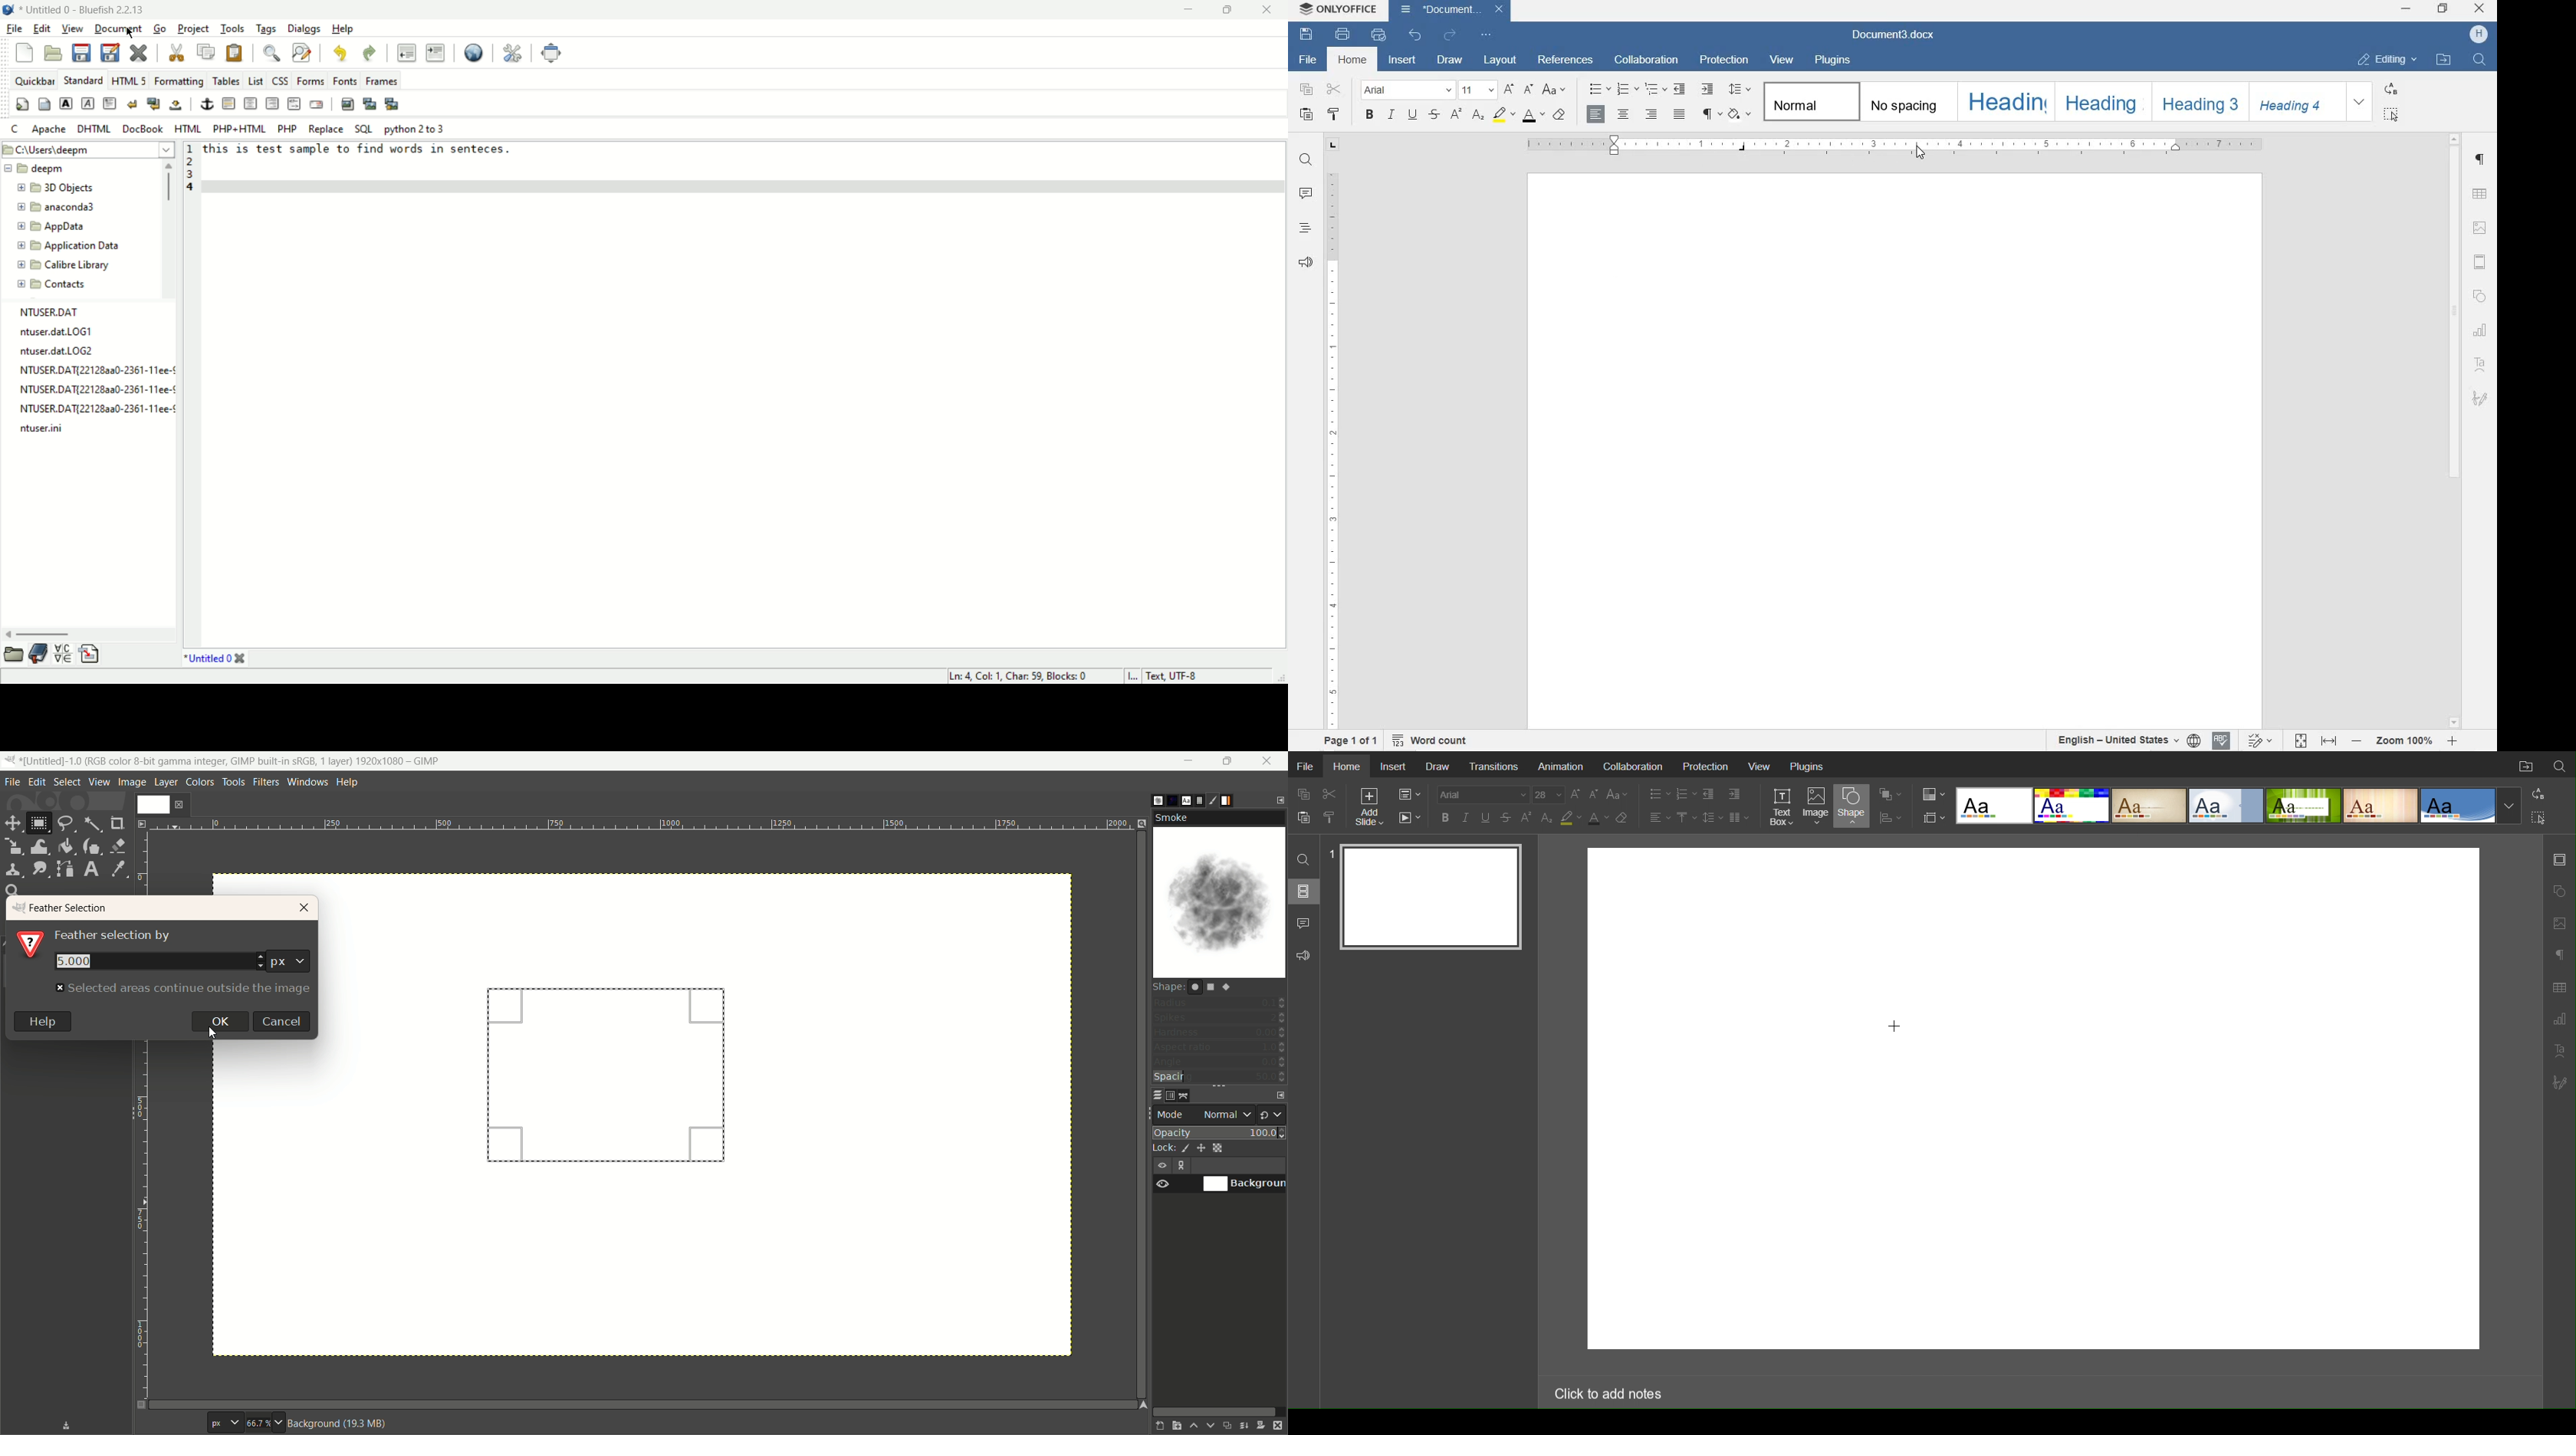 The height and width of the screenshot is (1456, 2576). I want to click on AppData, so click(79, 227).